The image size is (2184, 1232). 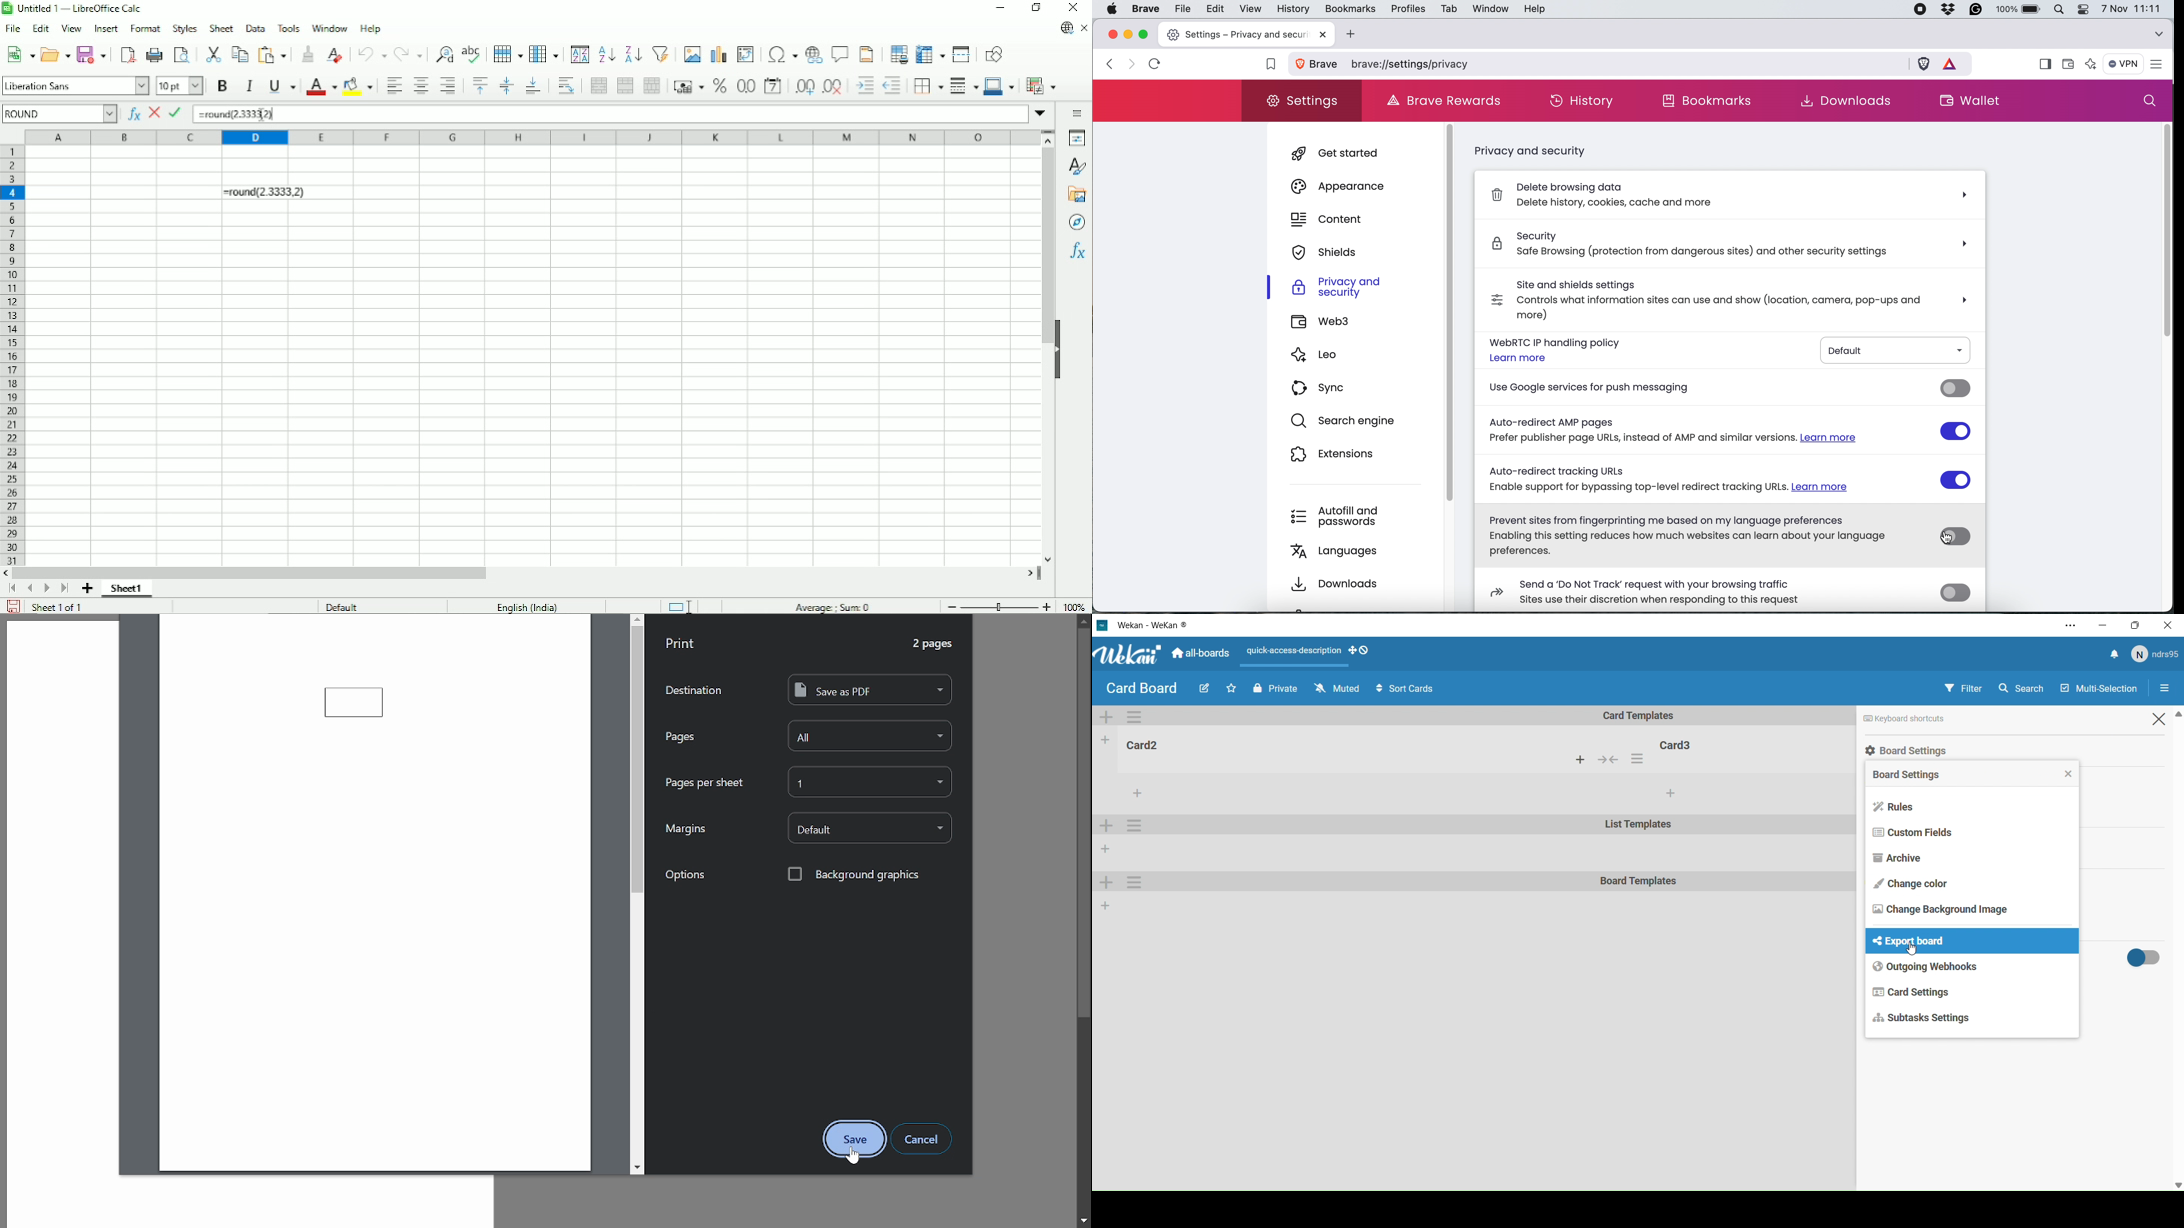 What do you see at coordinates (1044, 86) in the screenshot?
I see `Conditional` at bounding box center [1044, 86].